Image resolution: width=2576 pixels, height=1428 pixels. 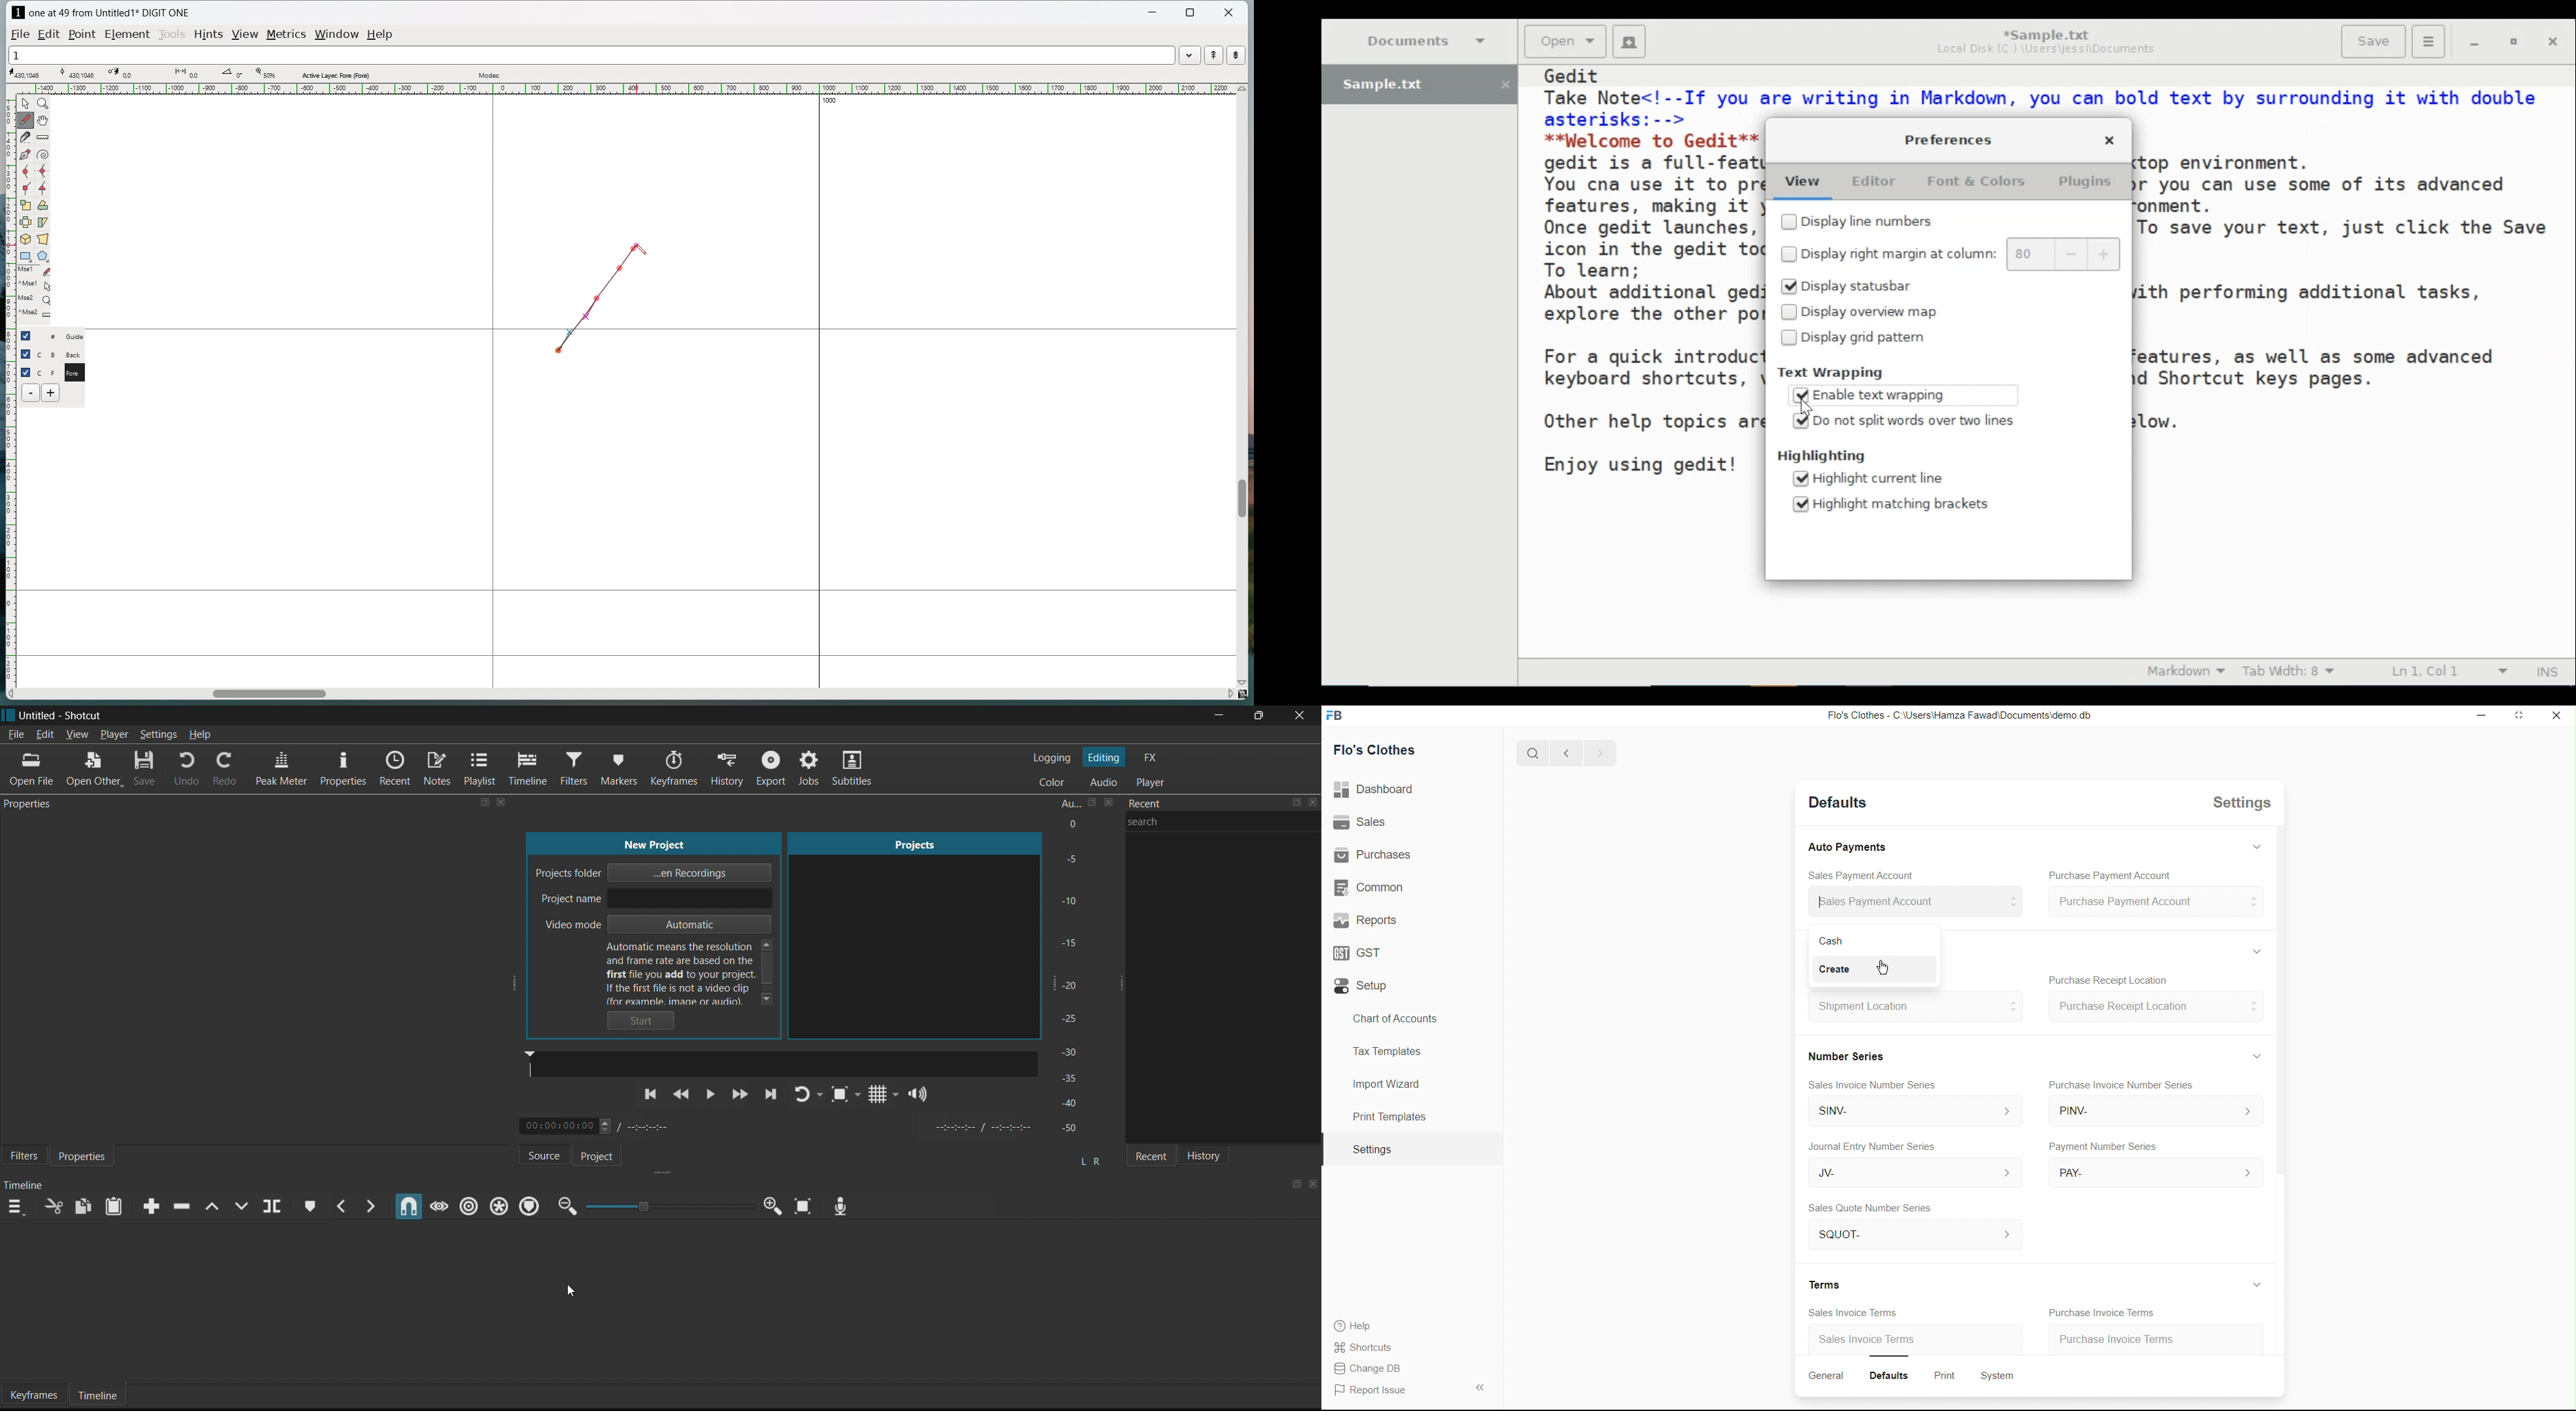 I want to click on checkbox, so click(x=26, y=371).